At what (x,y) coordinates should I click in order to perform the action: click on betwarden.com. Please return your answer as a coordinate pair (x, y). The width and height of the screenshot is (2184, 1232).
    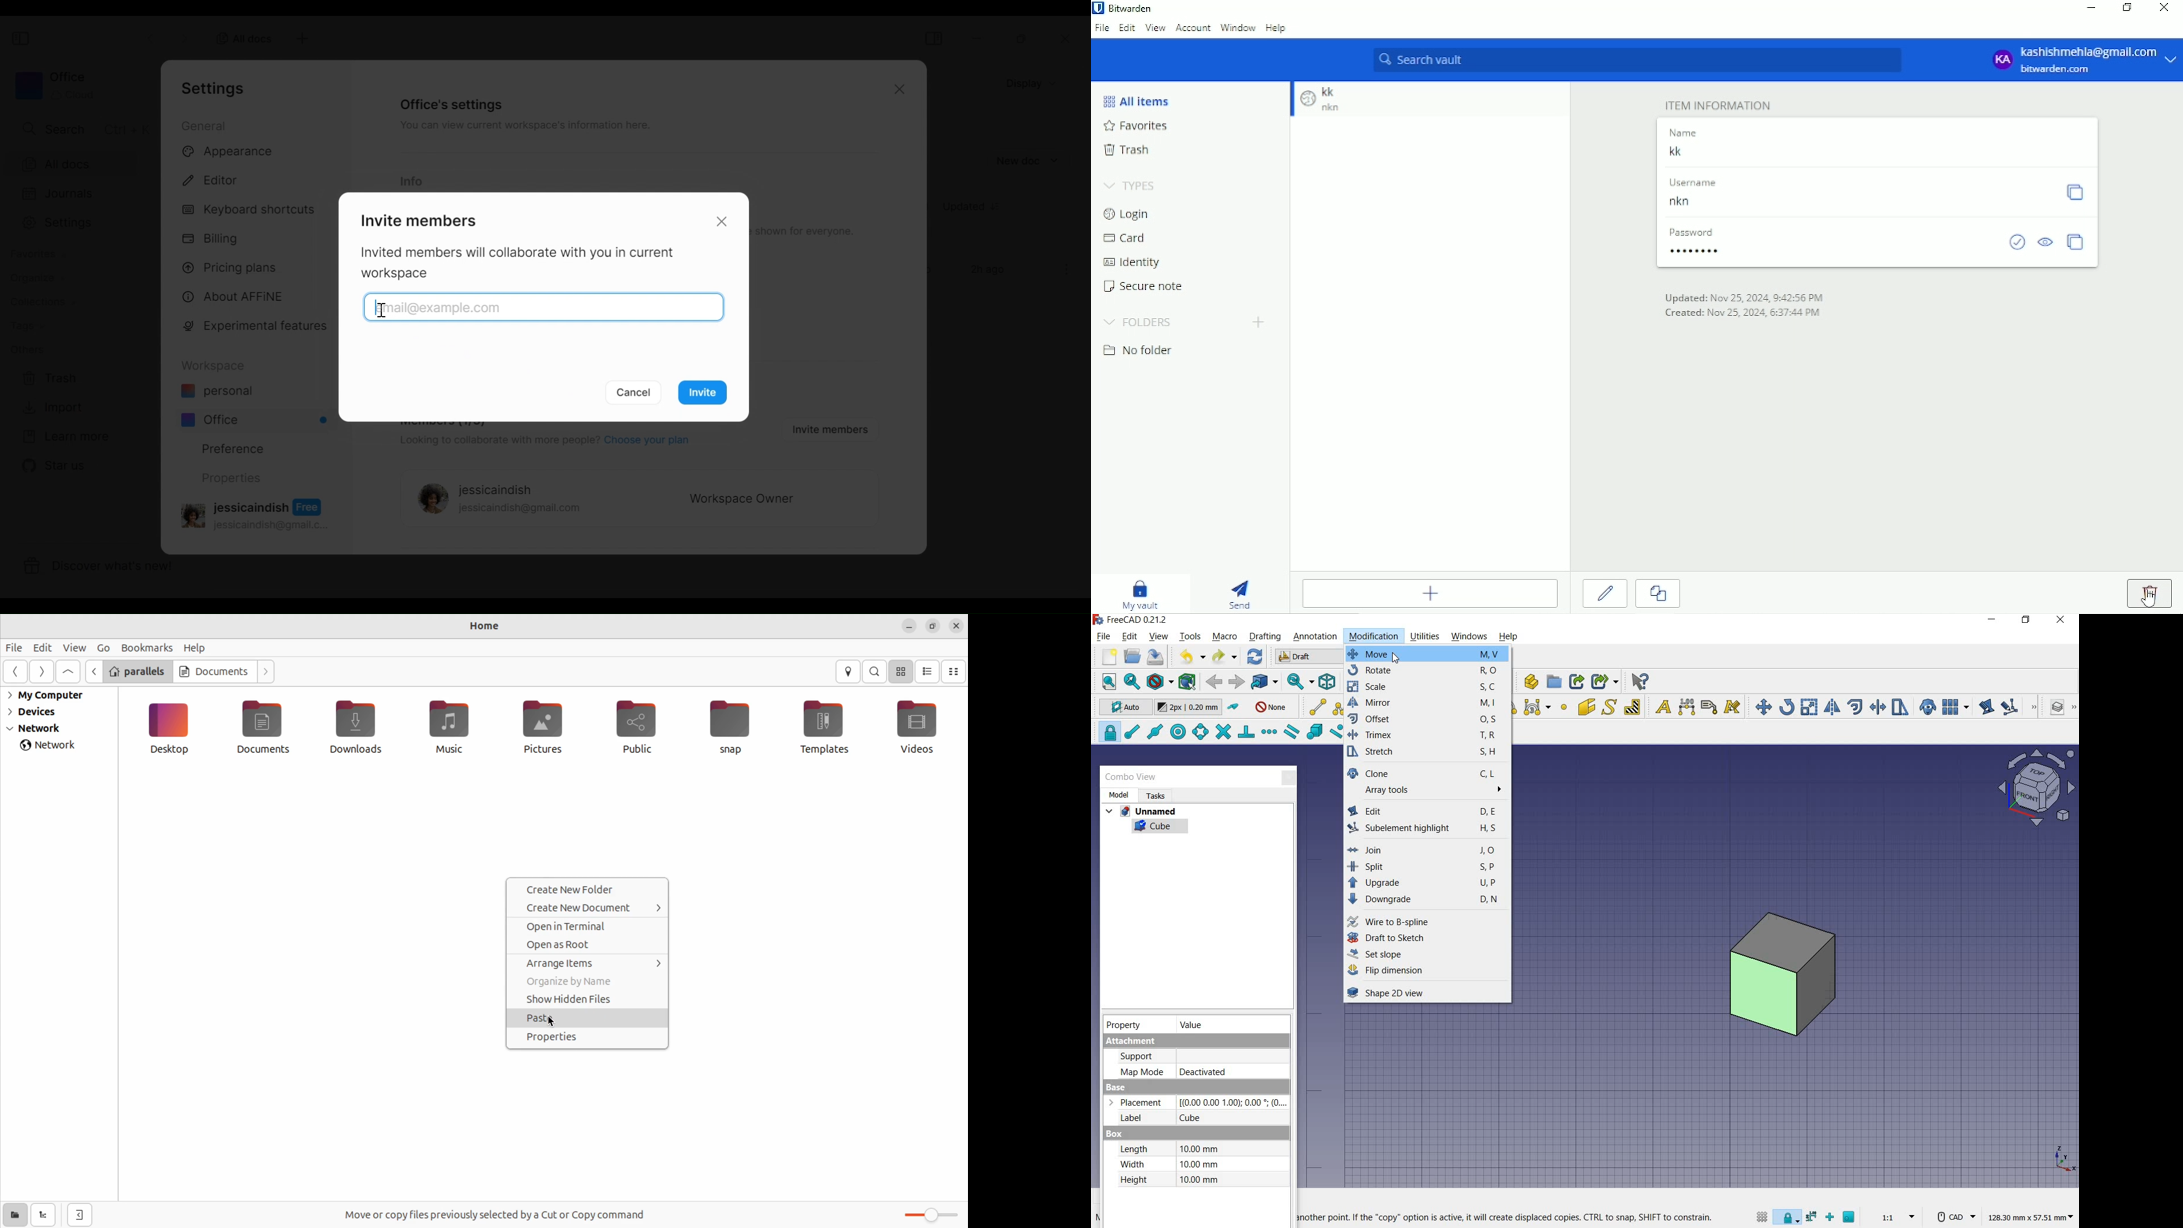
    Looking at the image, I should click on (2058, 70).